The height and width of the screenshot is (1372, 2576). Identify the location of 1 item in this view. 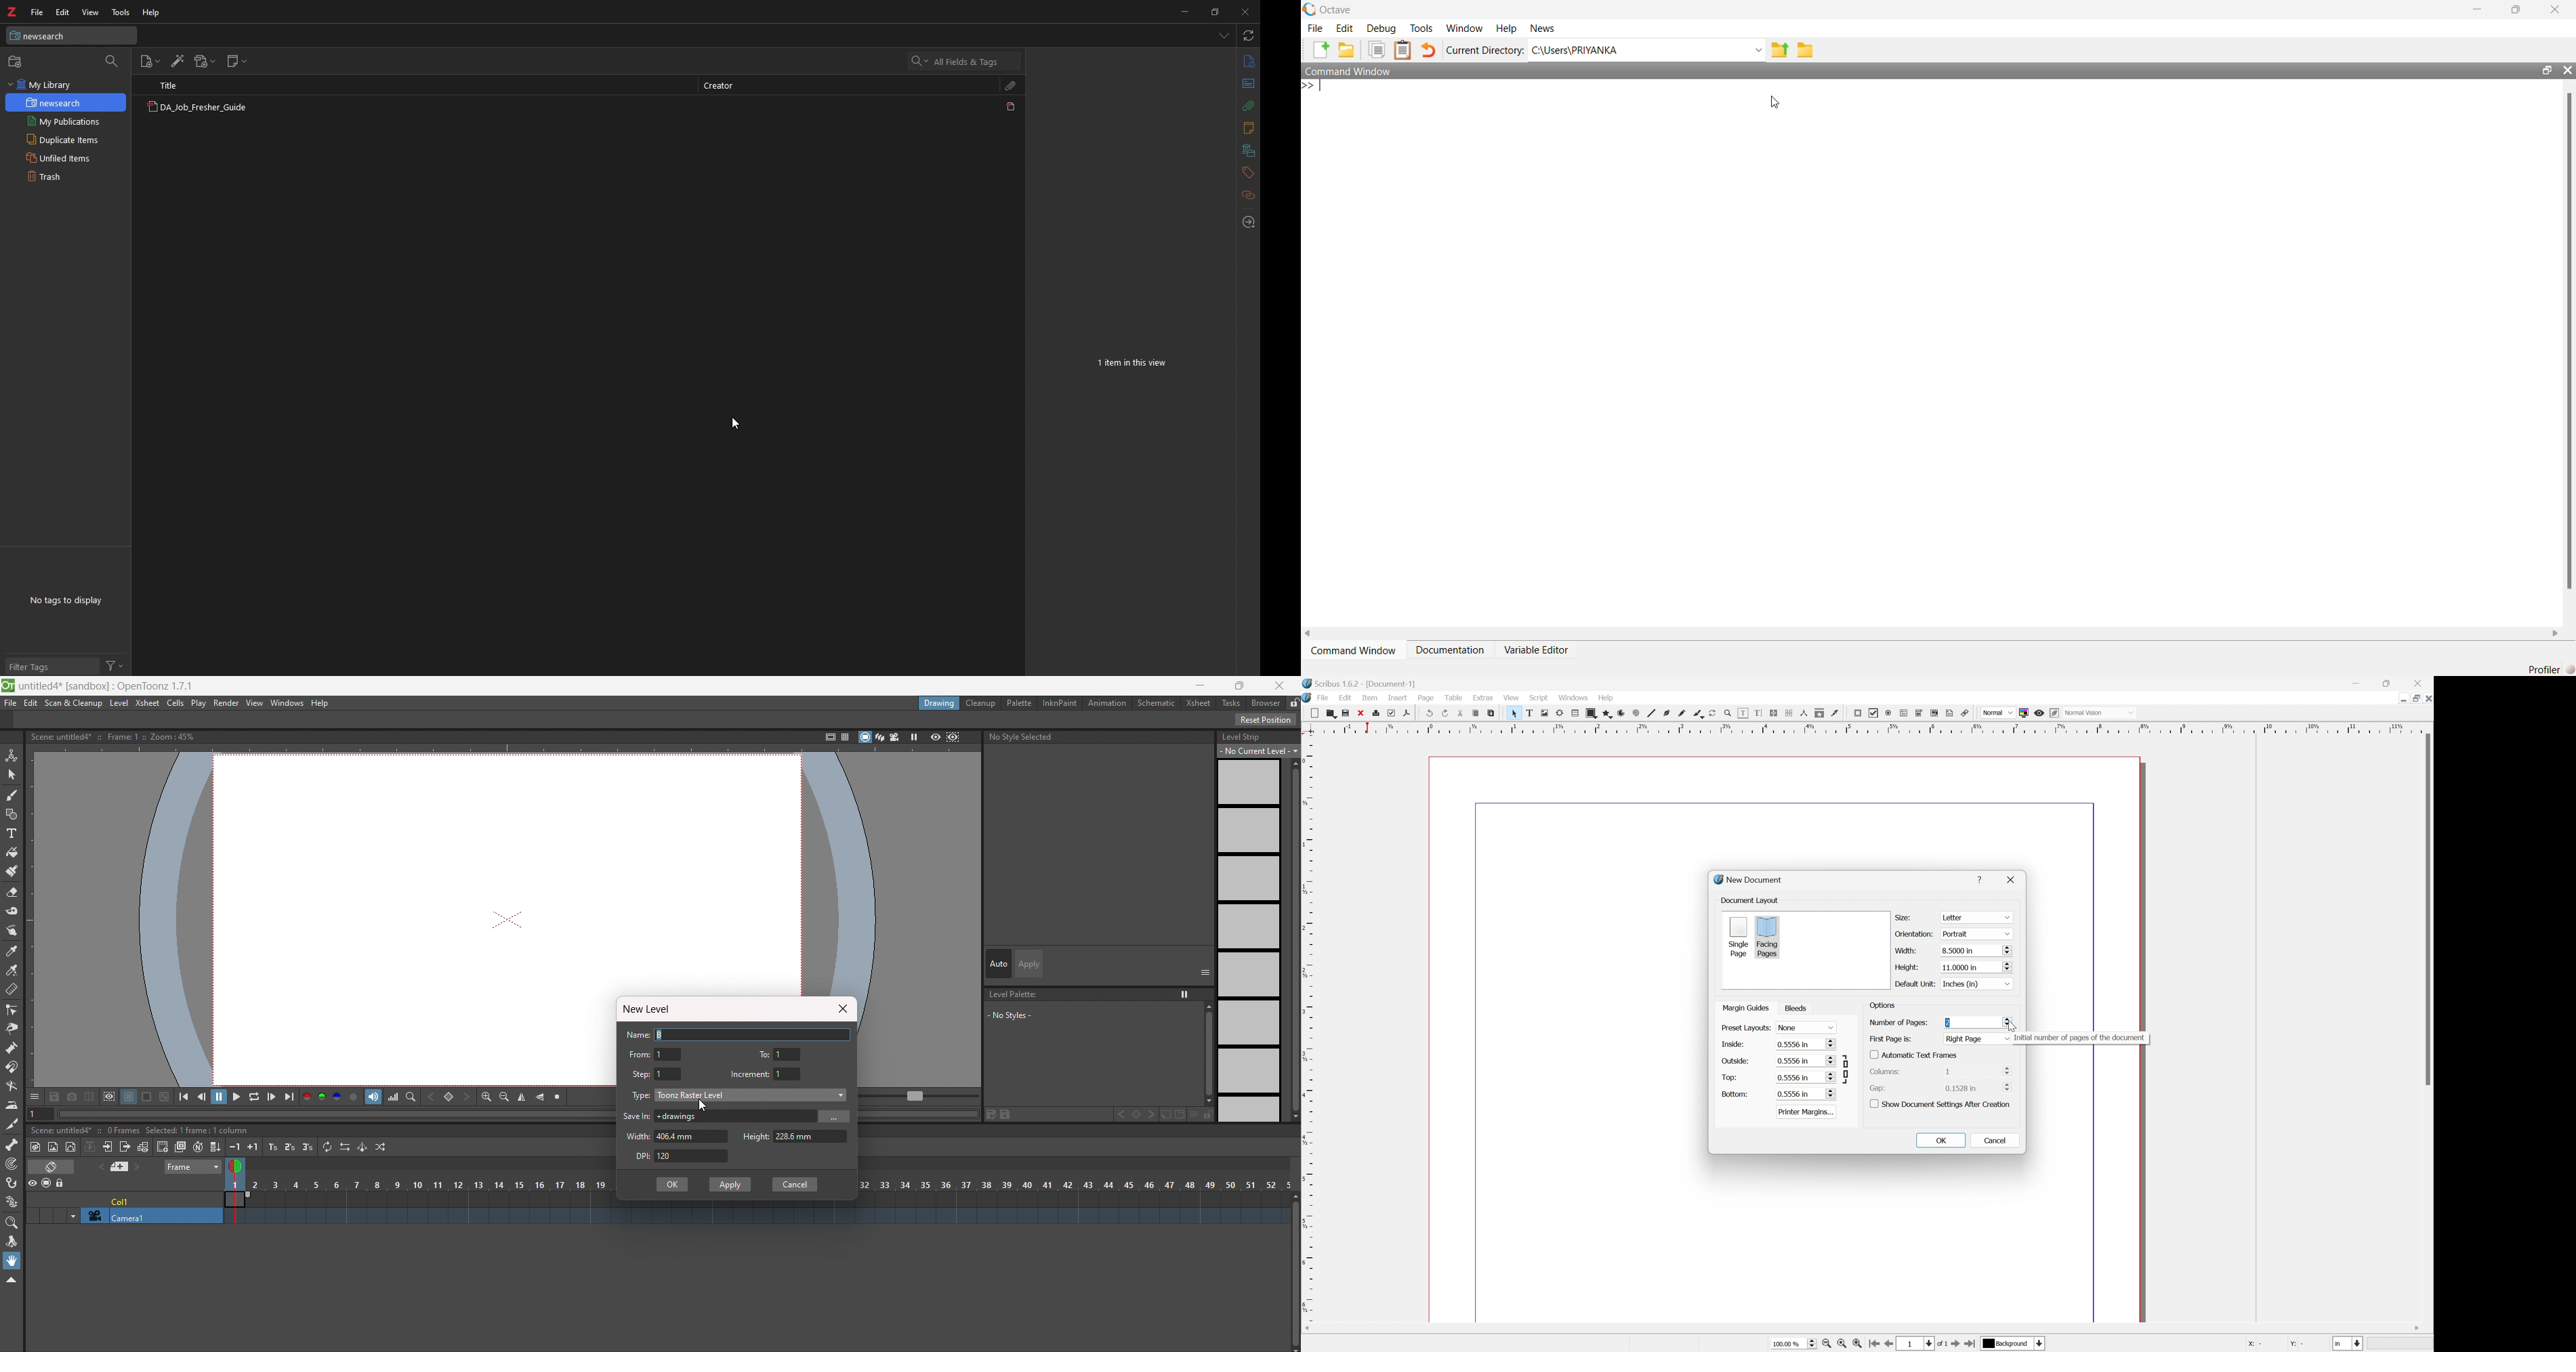
(1134, 363).